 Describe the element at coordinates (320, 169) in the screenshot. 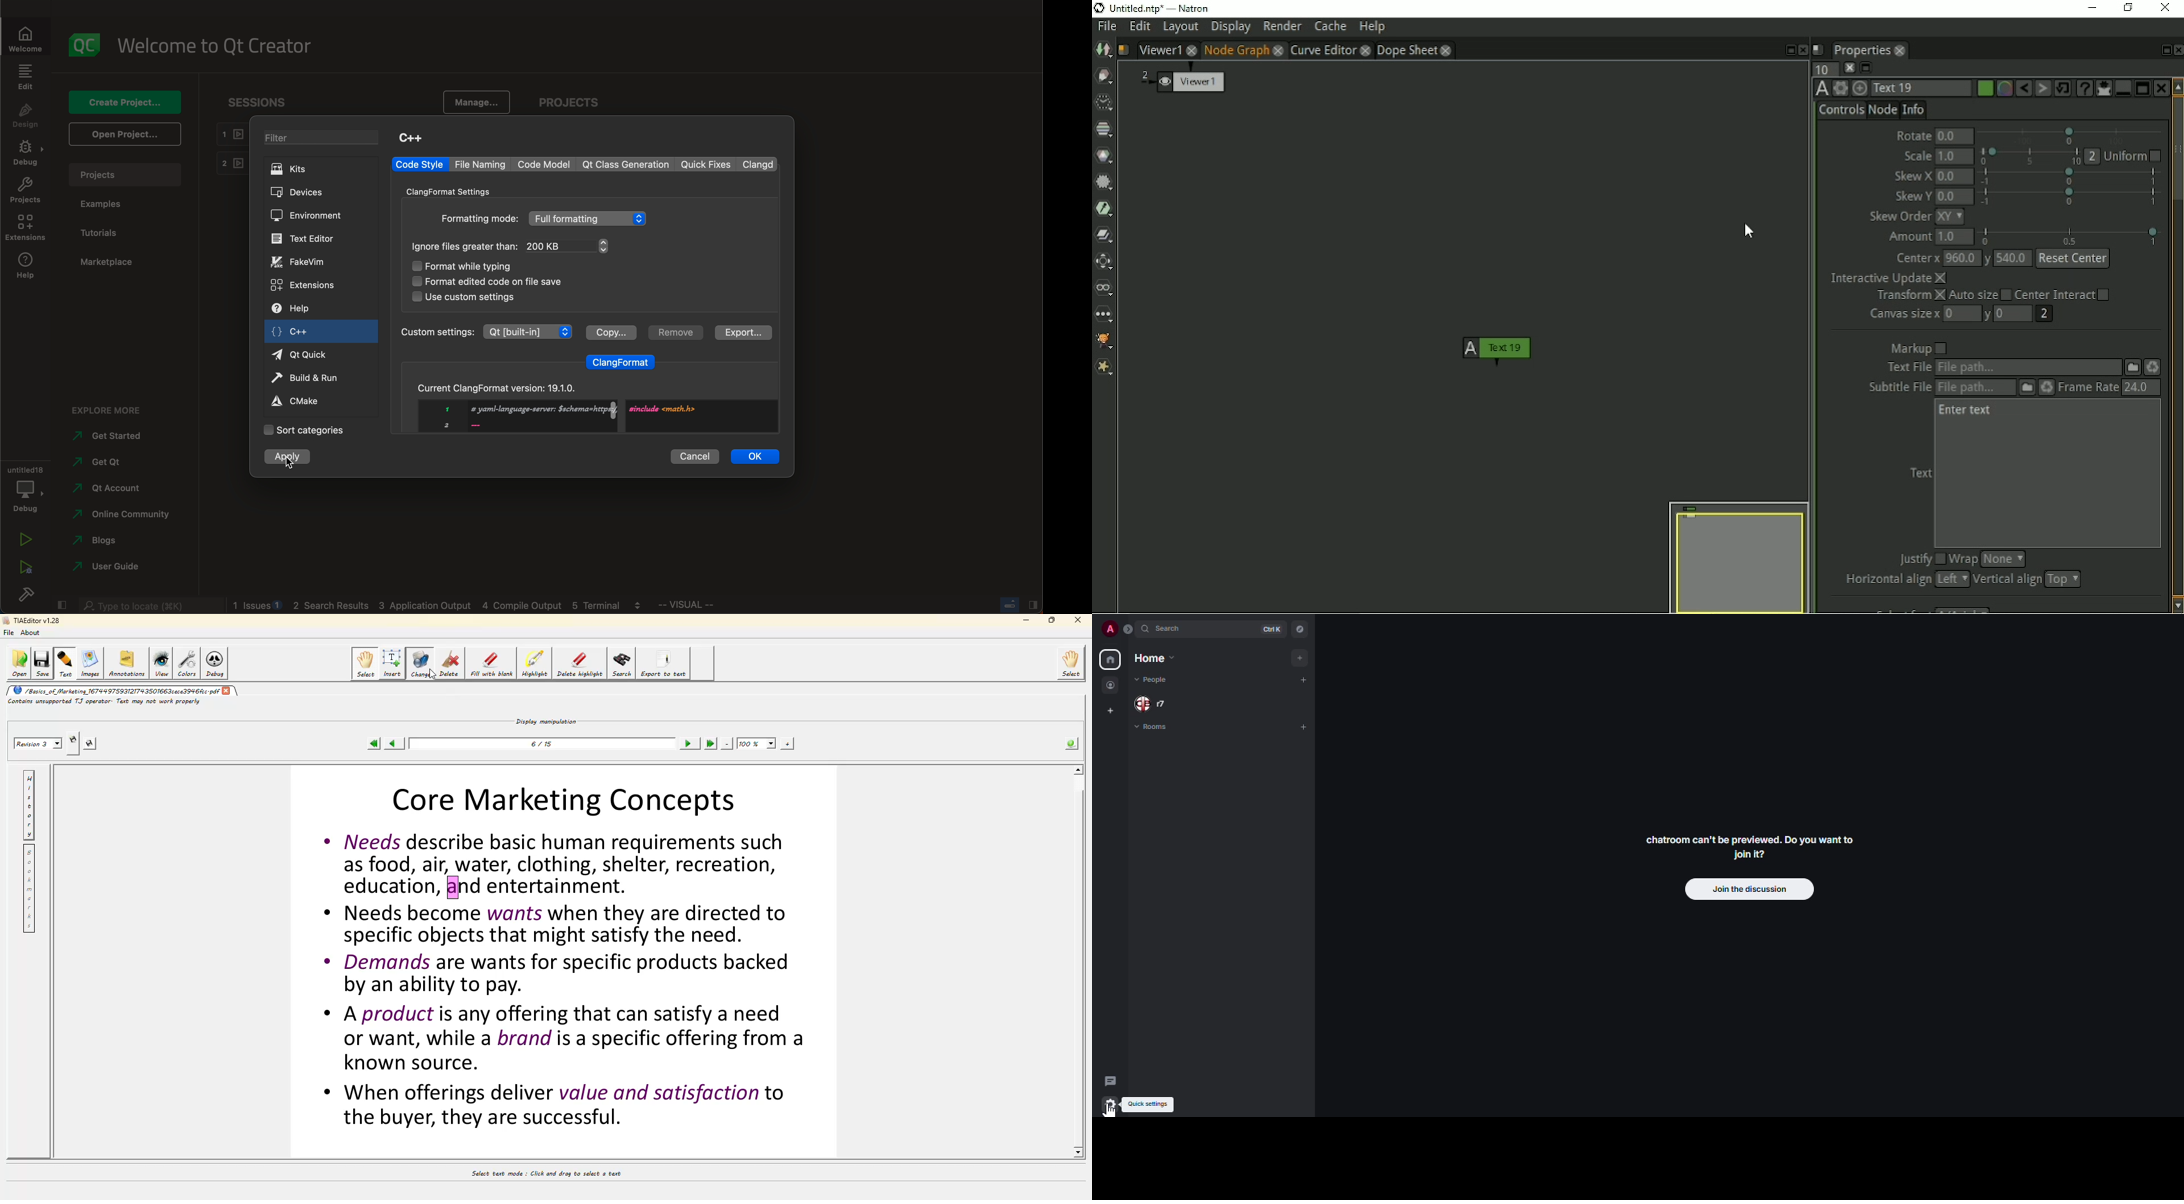

I see `kits` at that location.